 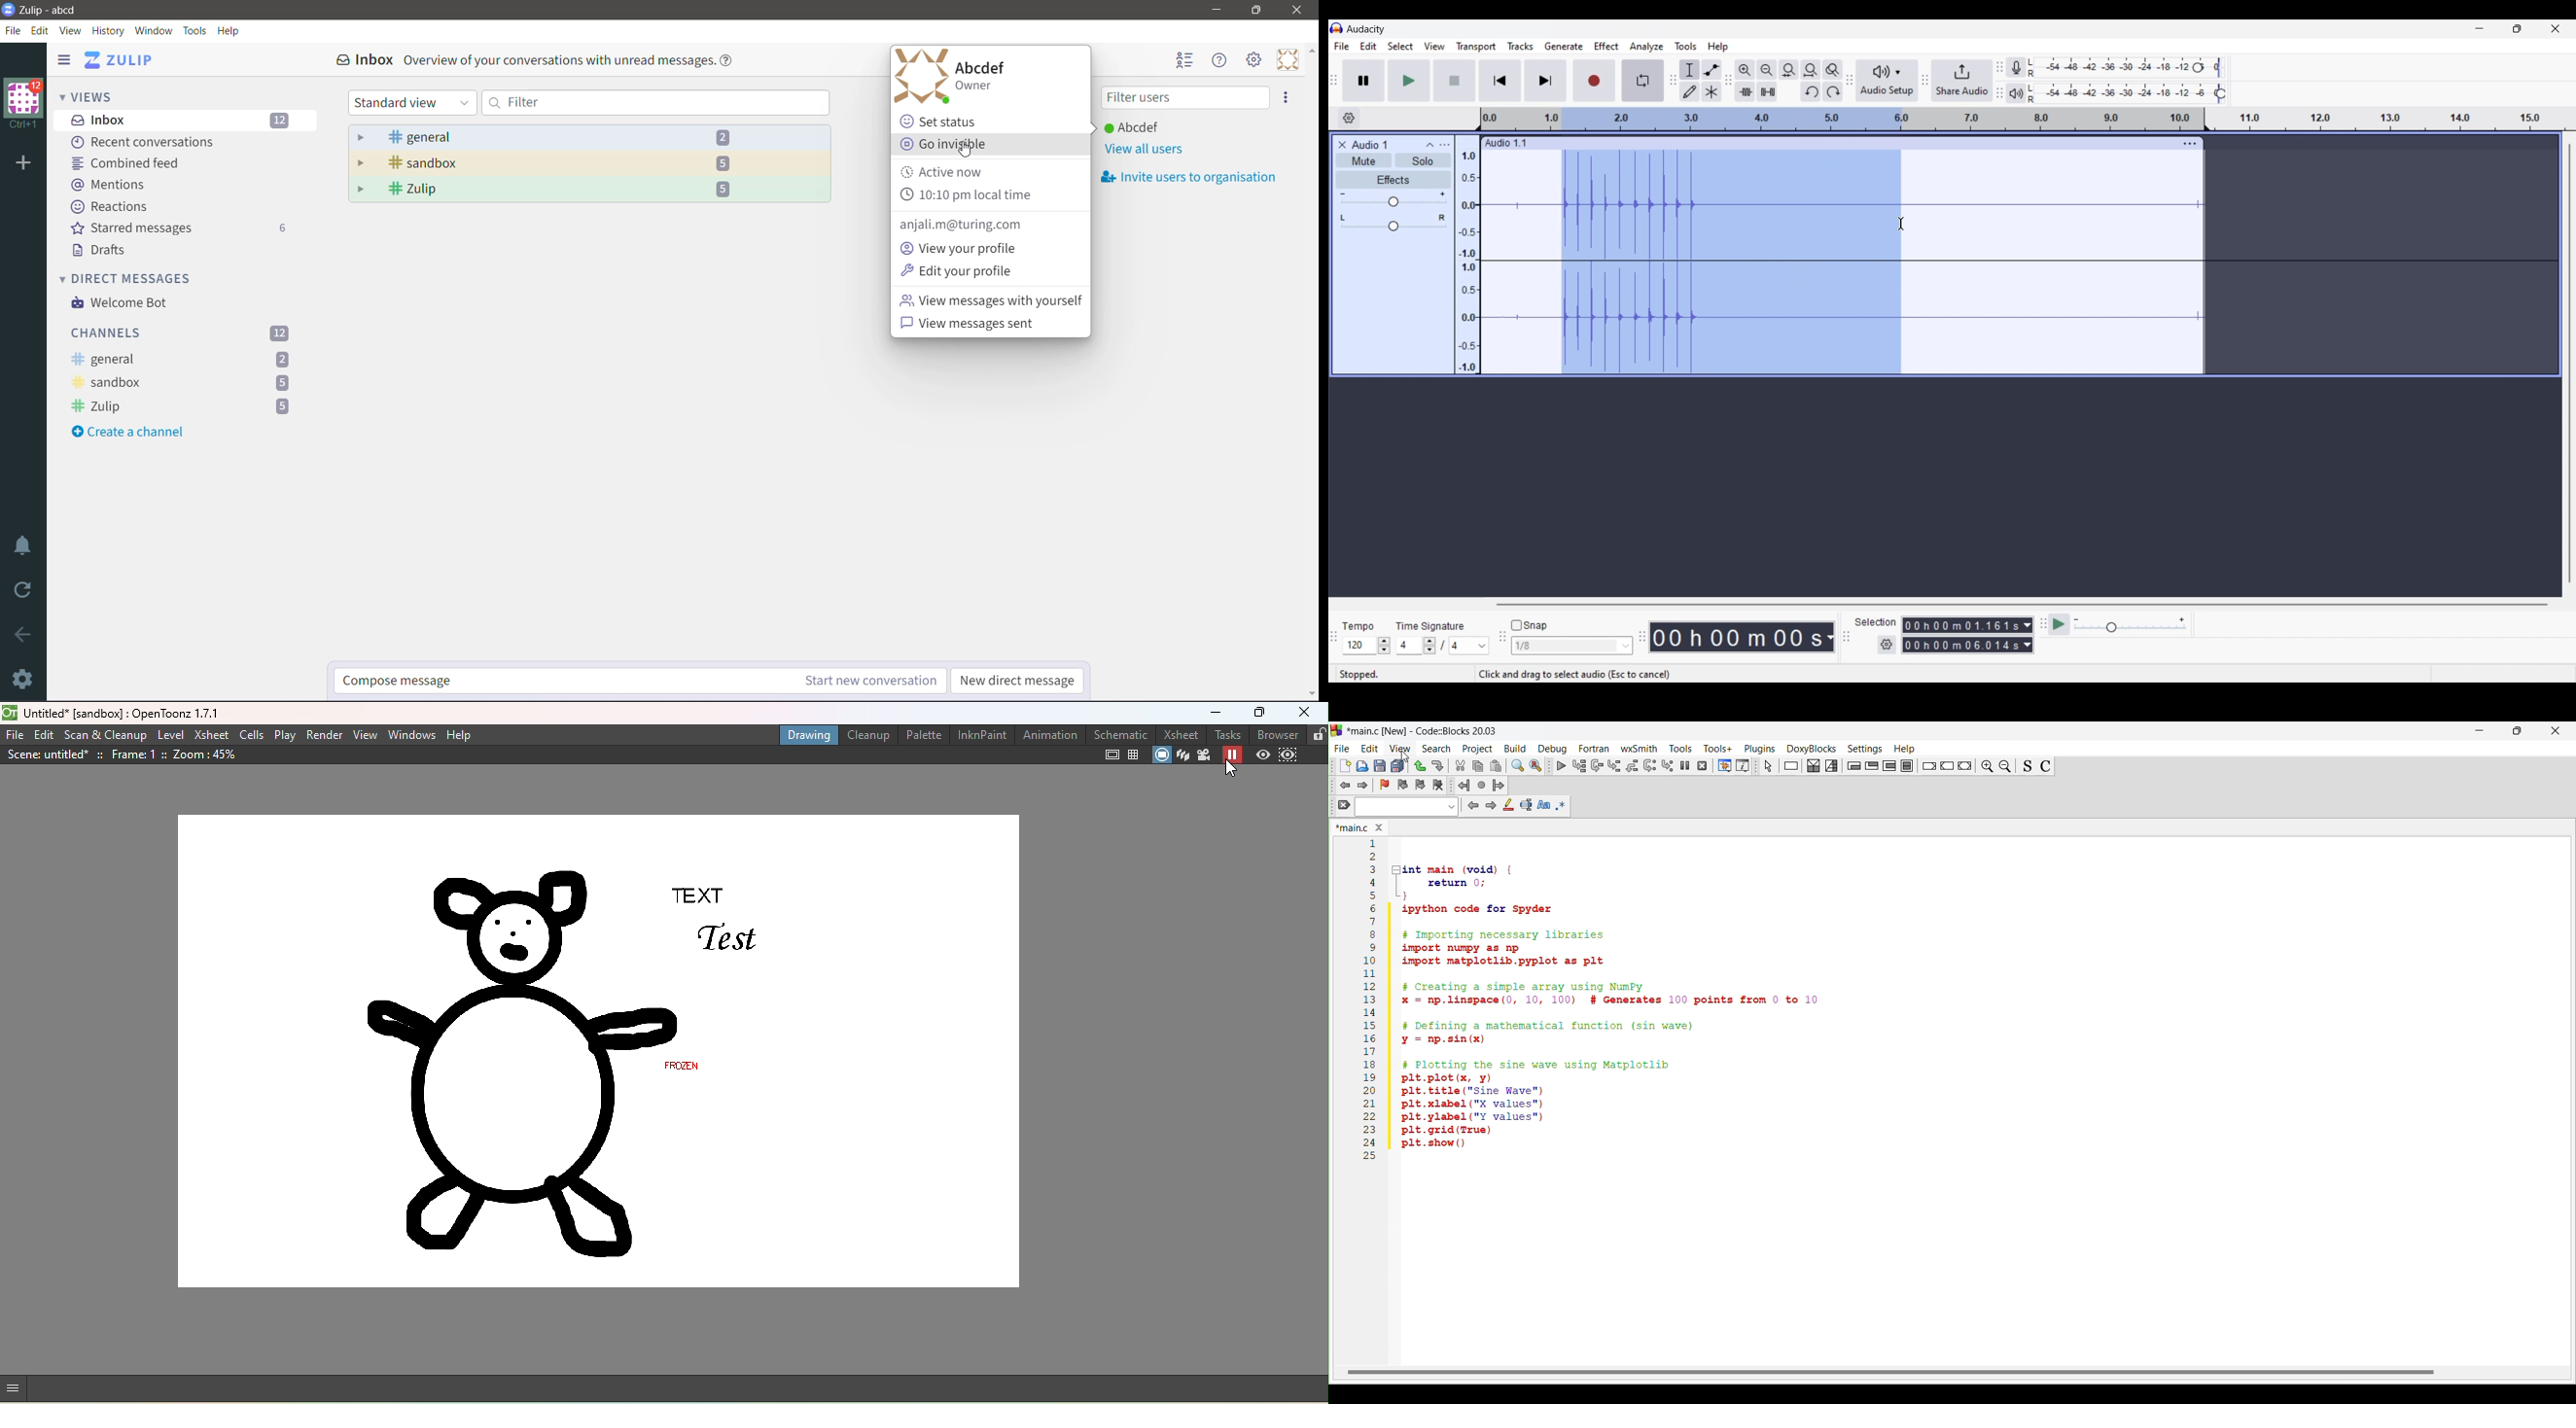 What do you see at coordinates (24, 593) in the screenshot?
I see `Reload` at bounding box center [24, 593].